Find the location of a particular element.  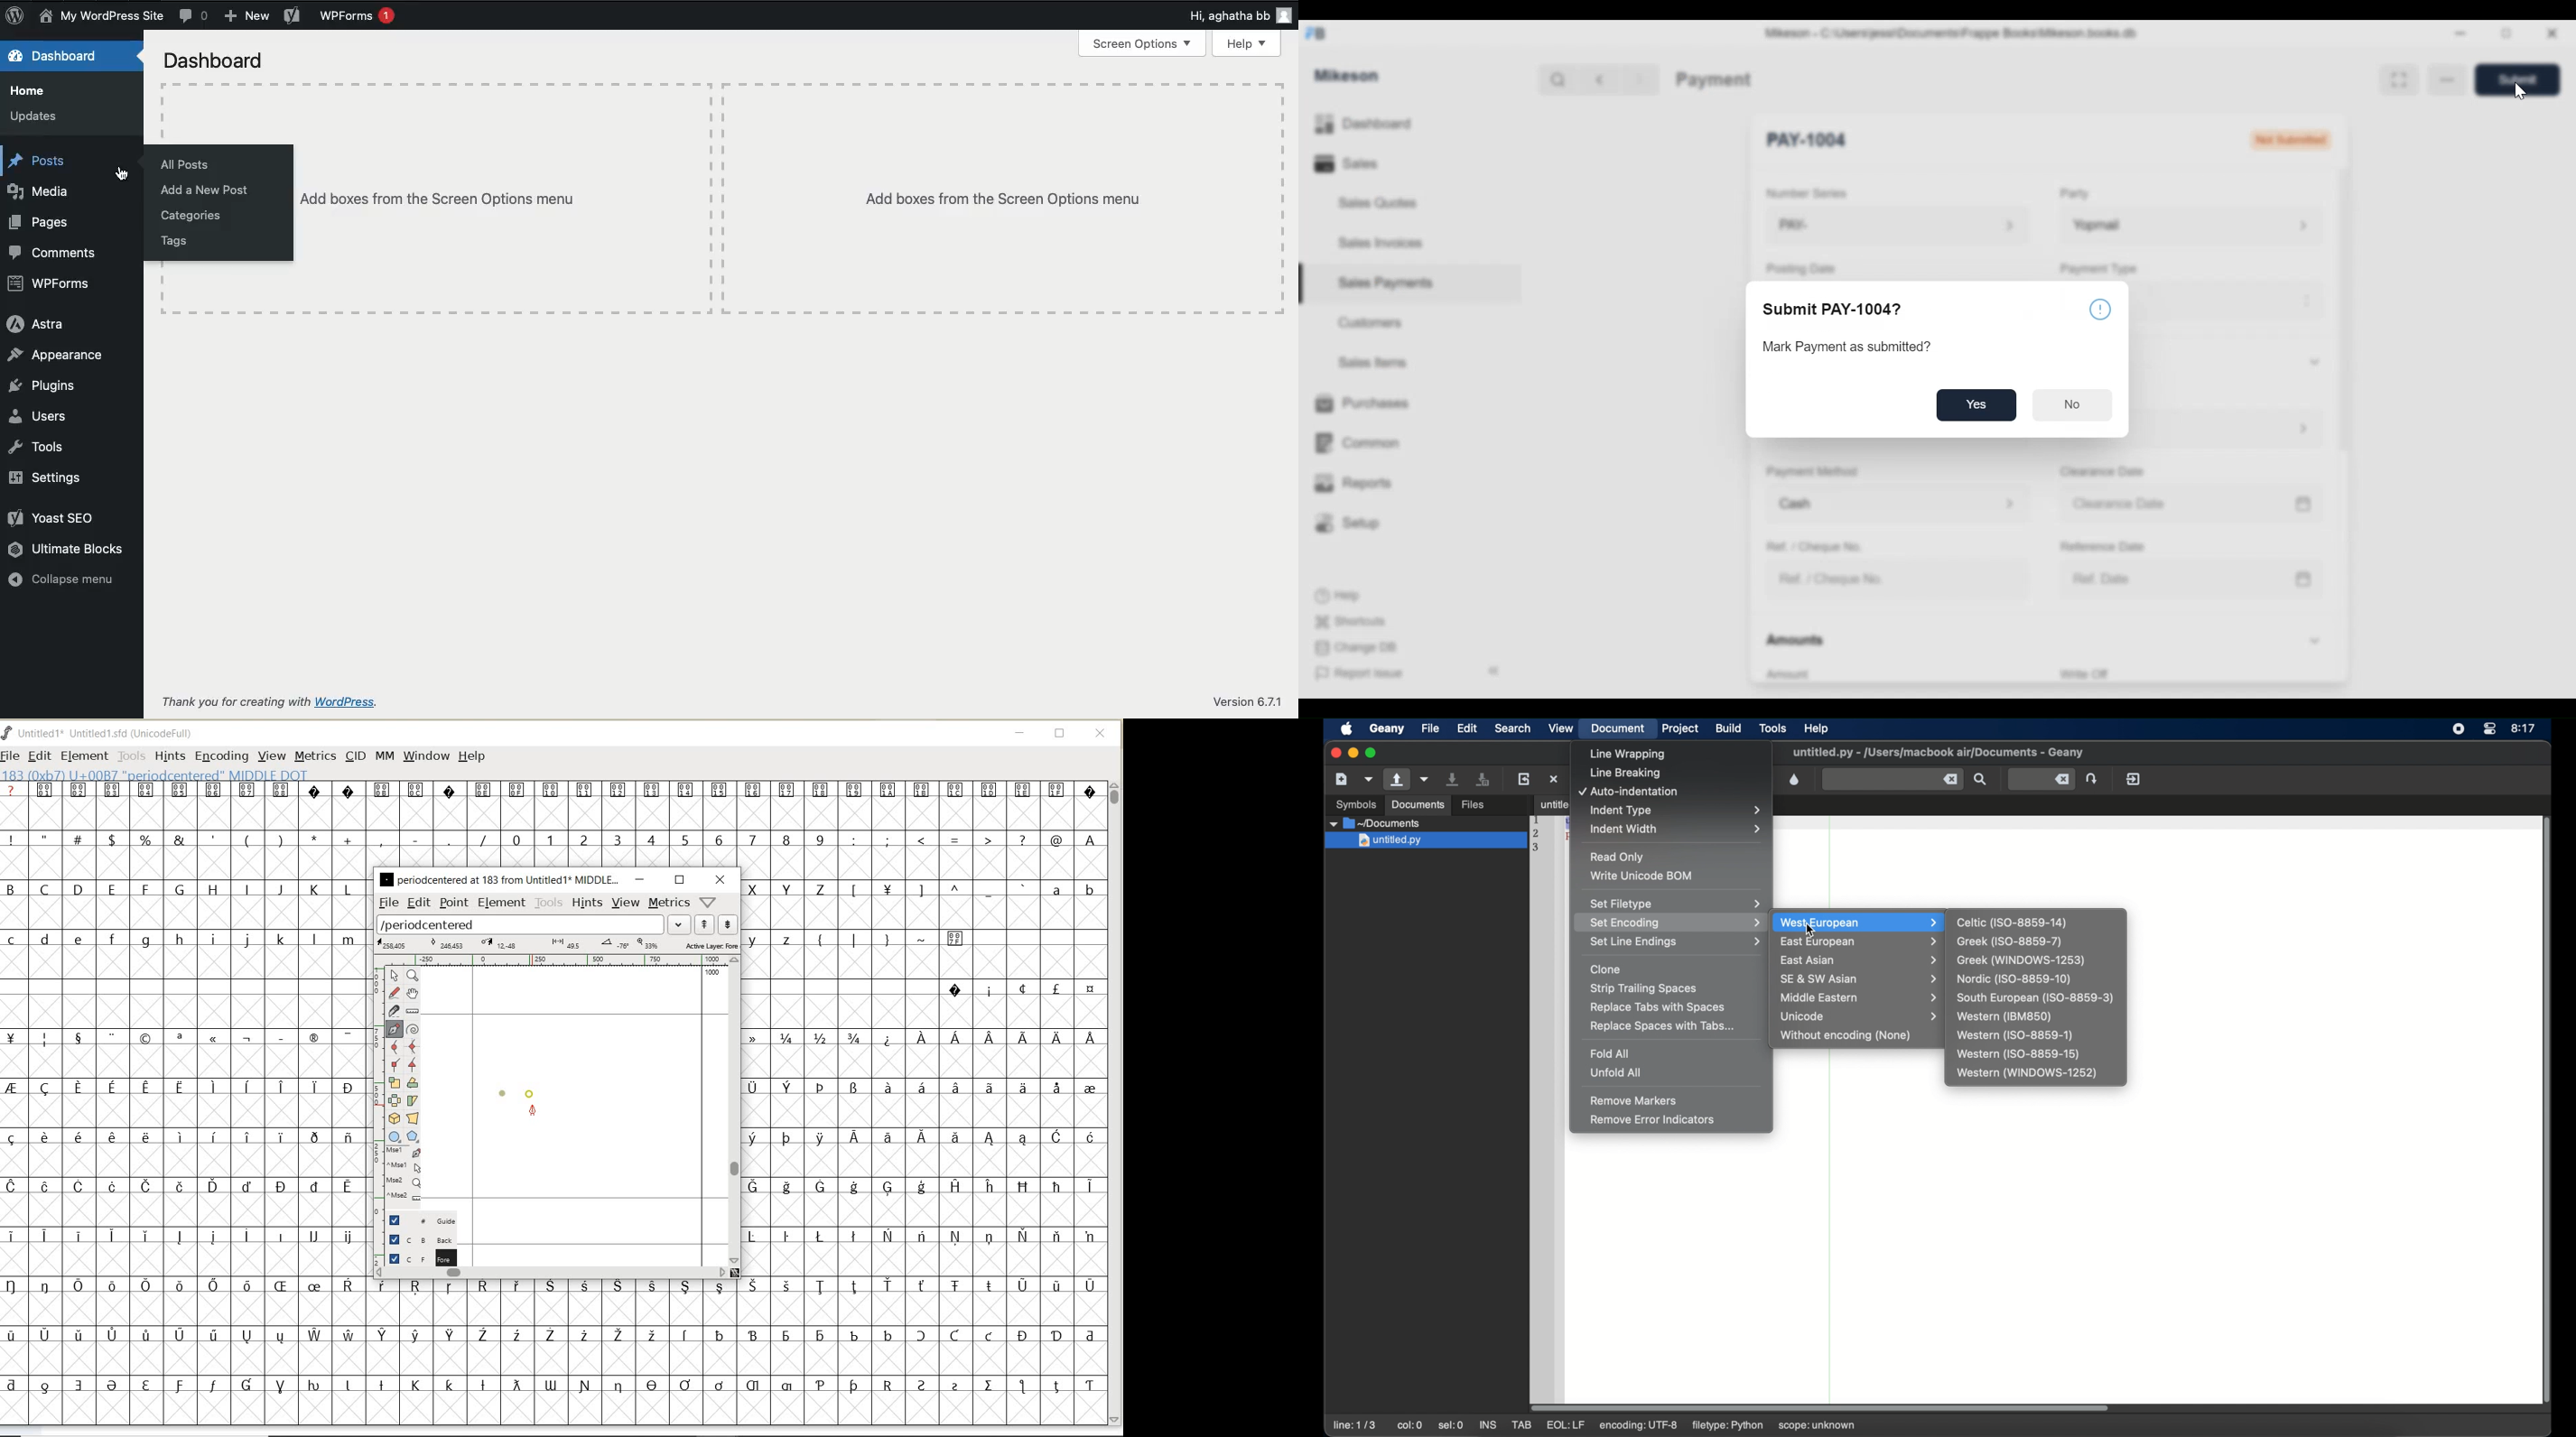

CID is located at coordinates (355, 758).